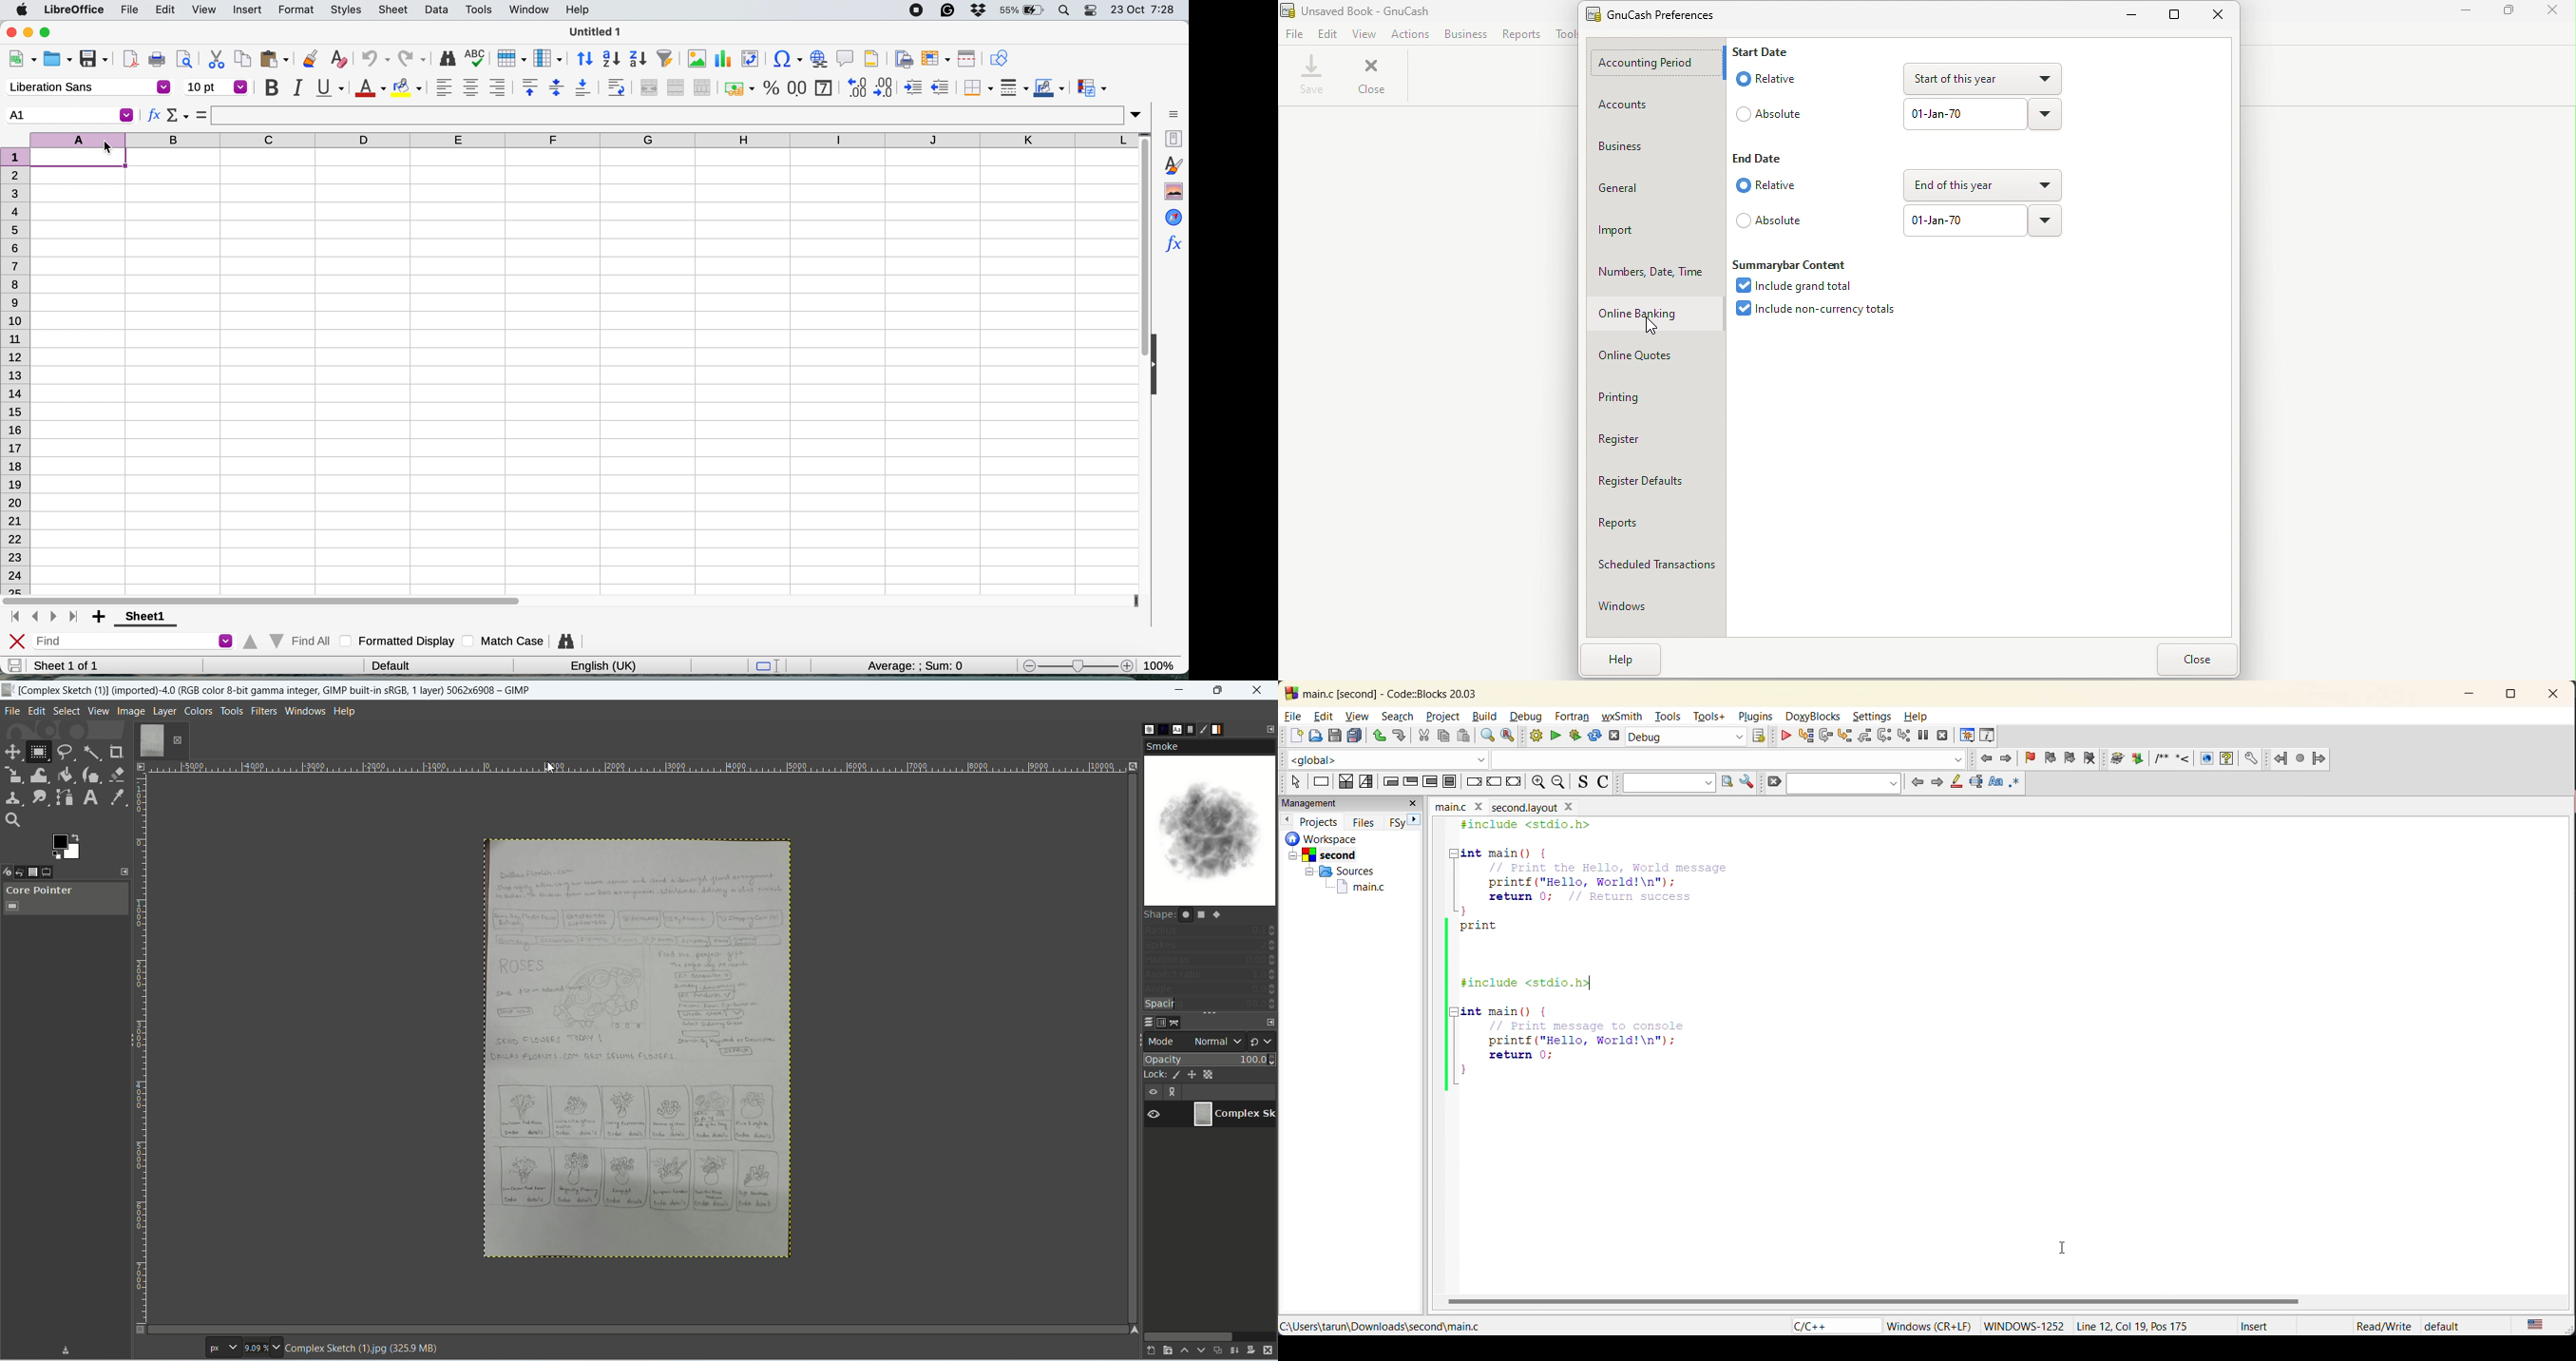  What do you see at coordinates (844, 59) in the screenshot?
I see `insert comment` at bounding box center [844, 59].